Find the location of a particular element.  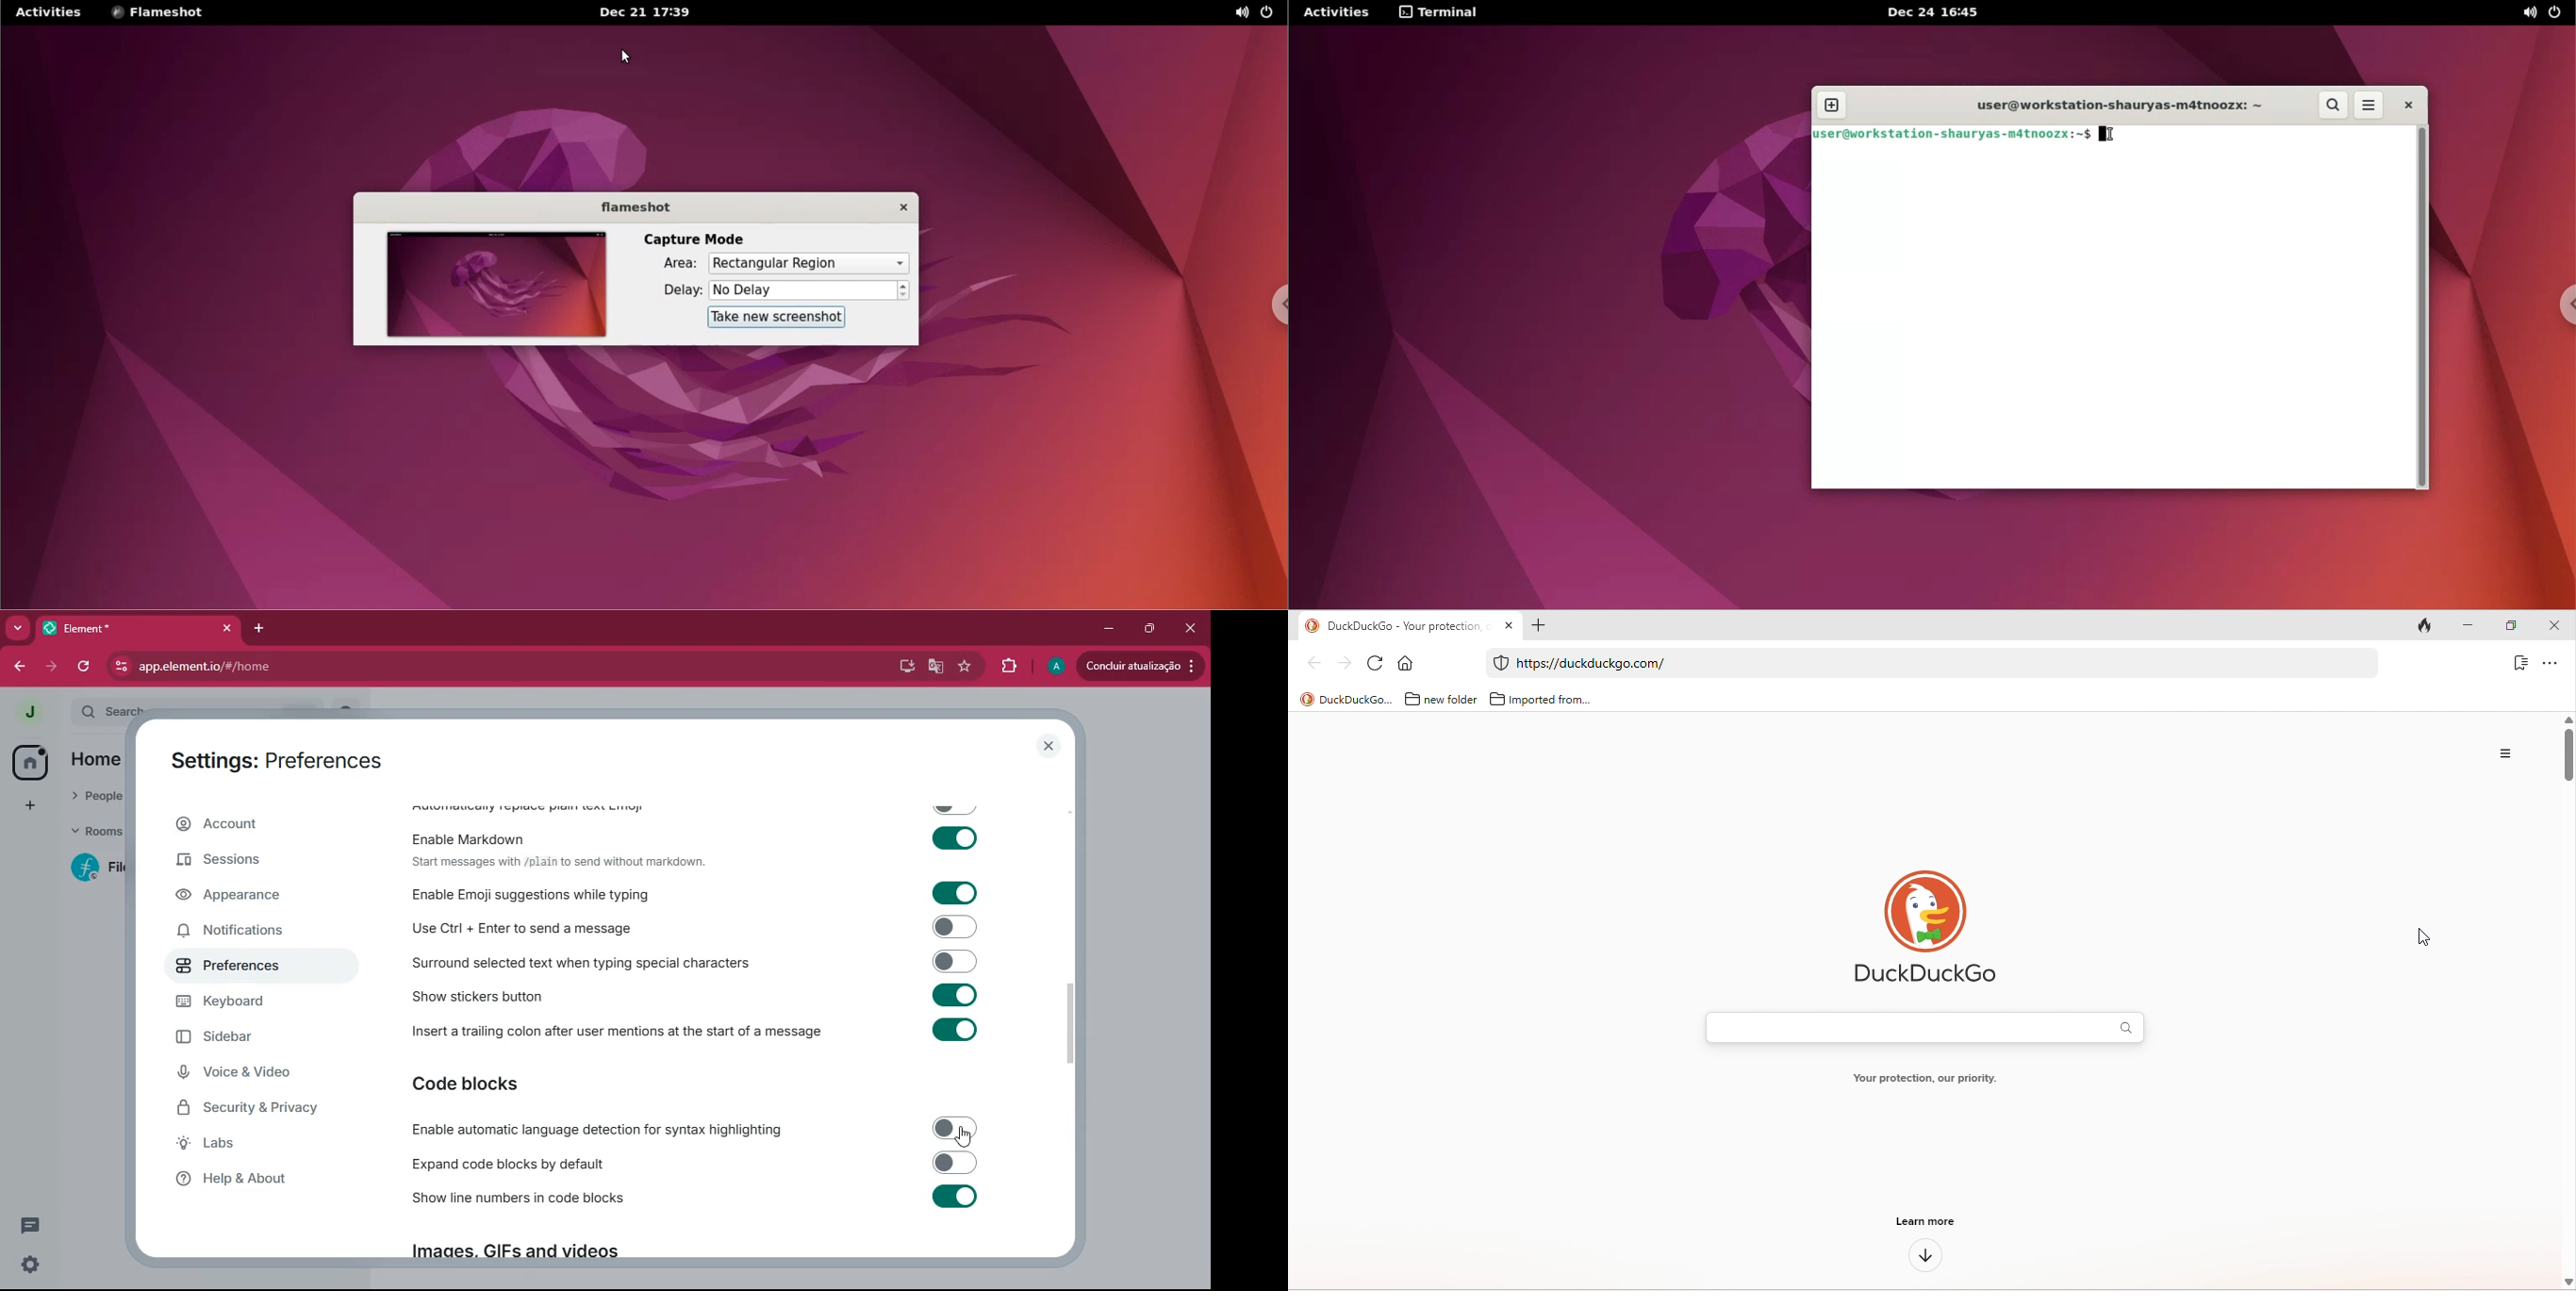

extensions is located at coordinates (1008, 669).